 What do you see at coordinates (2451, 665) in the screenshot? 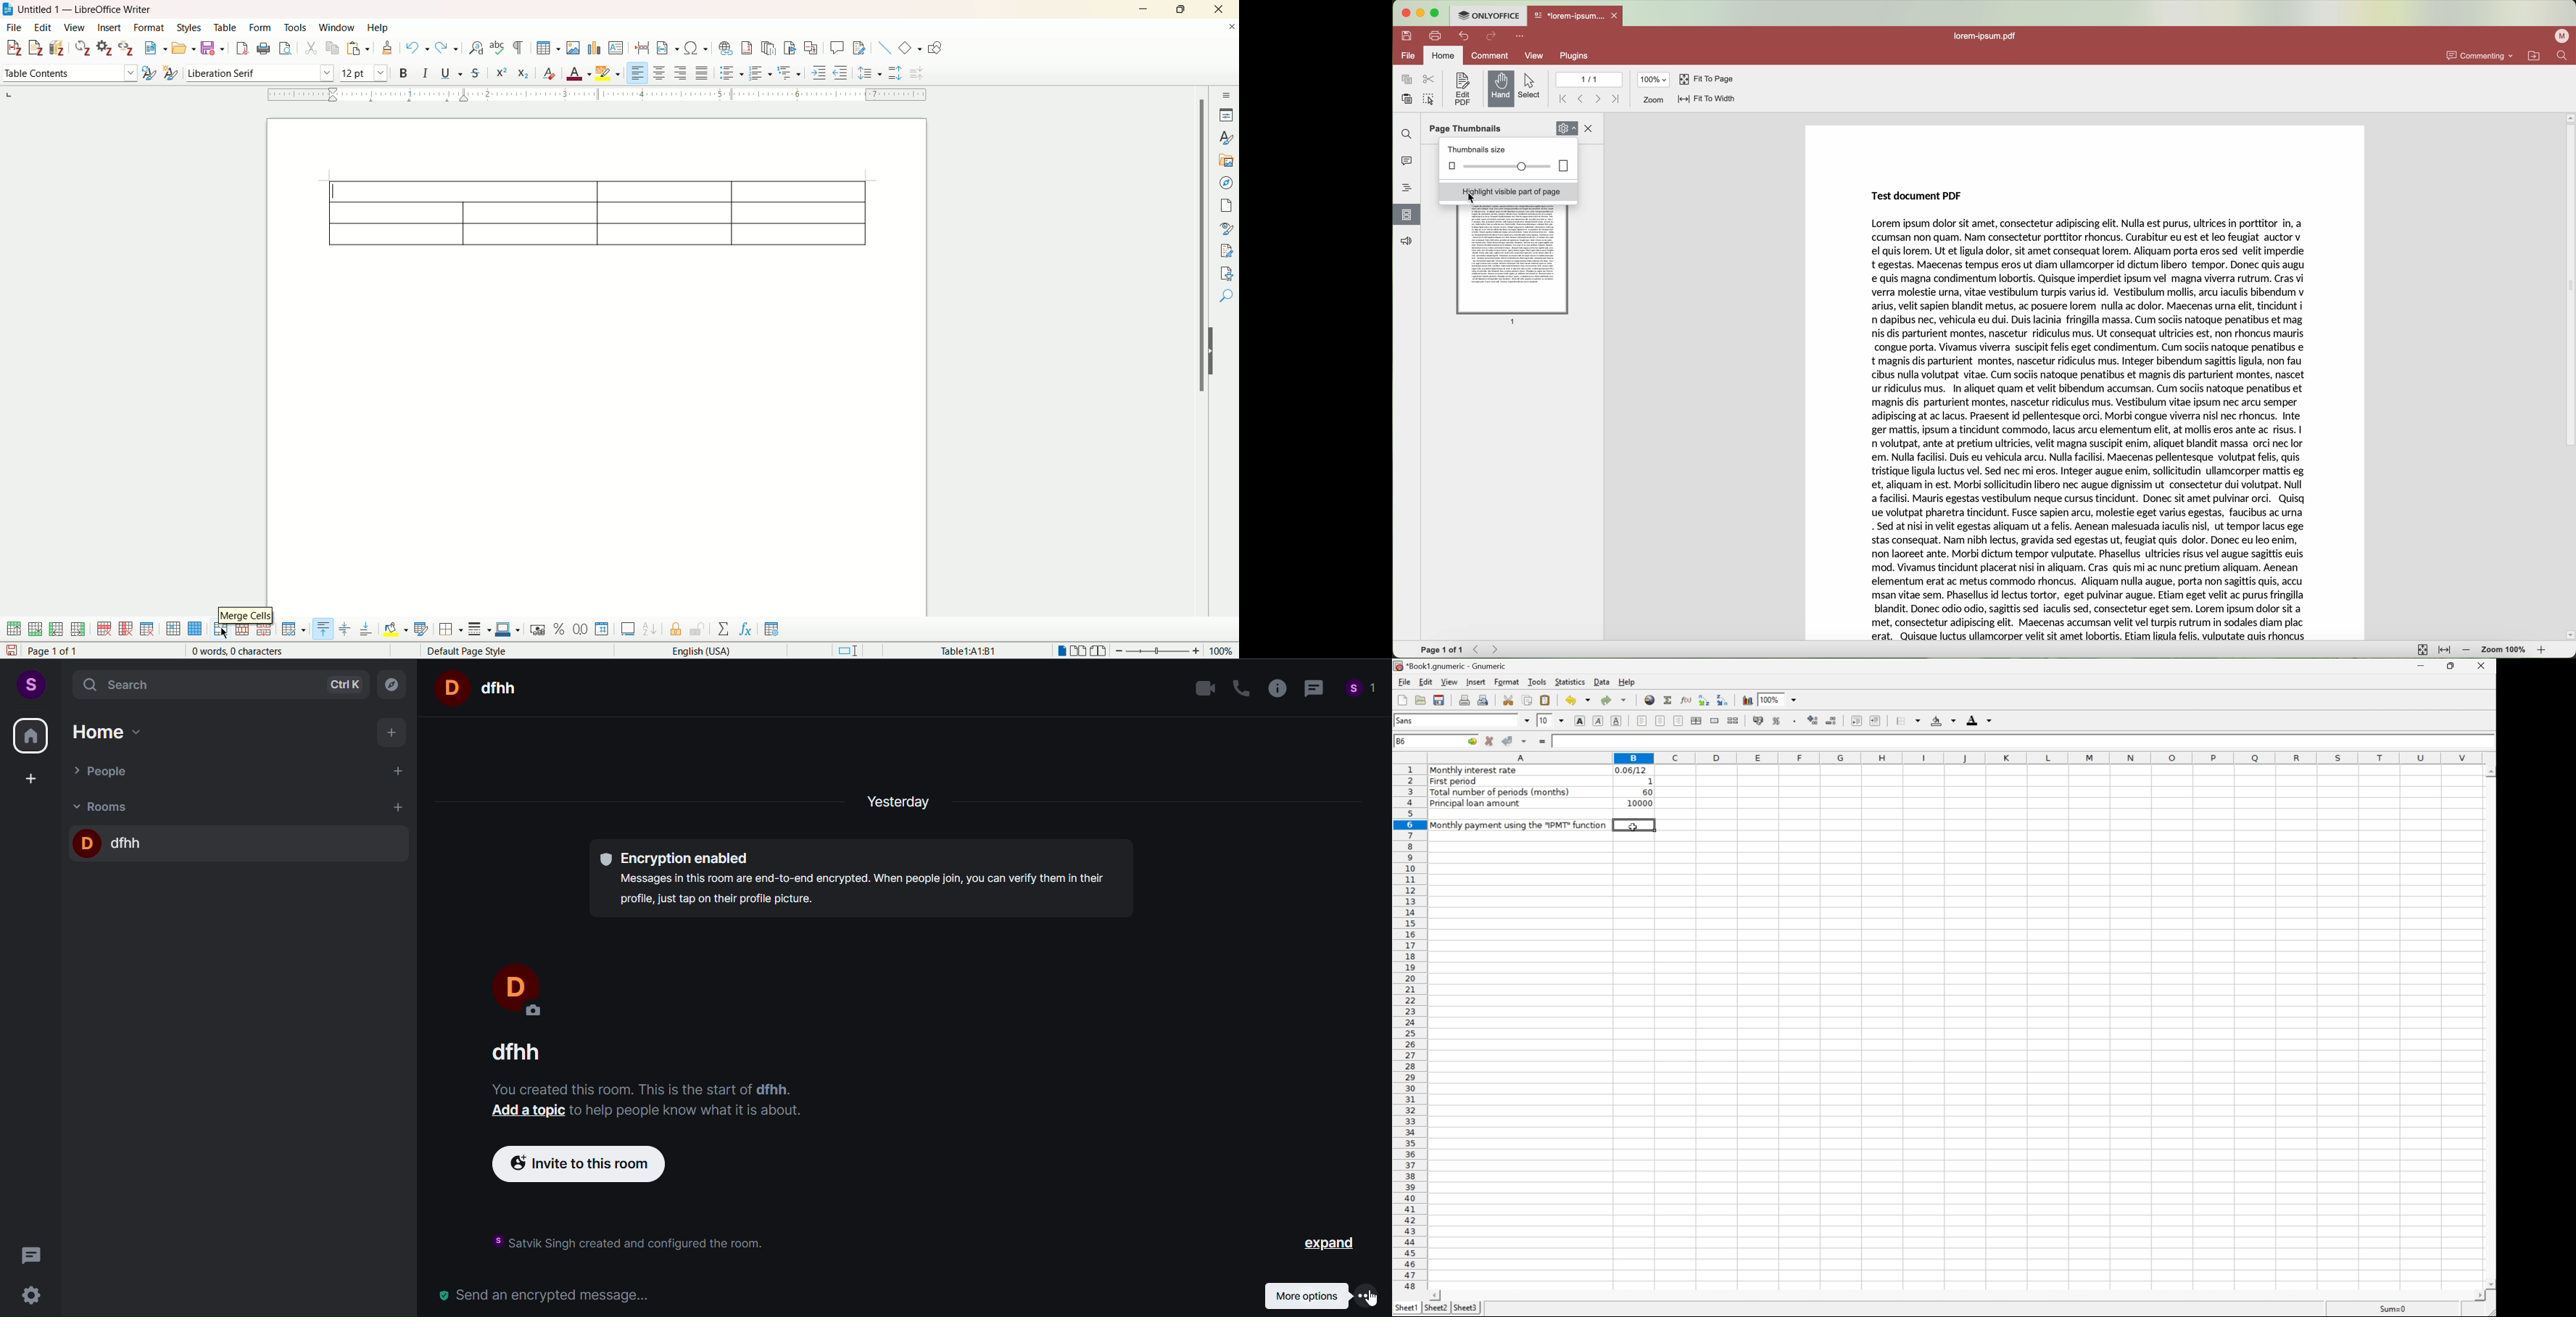
I see `Restore Down` at bounding box center [2451, 665].